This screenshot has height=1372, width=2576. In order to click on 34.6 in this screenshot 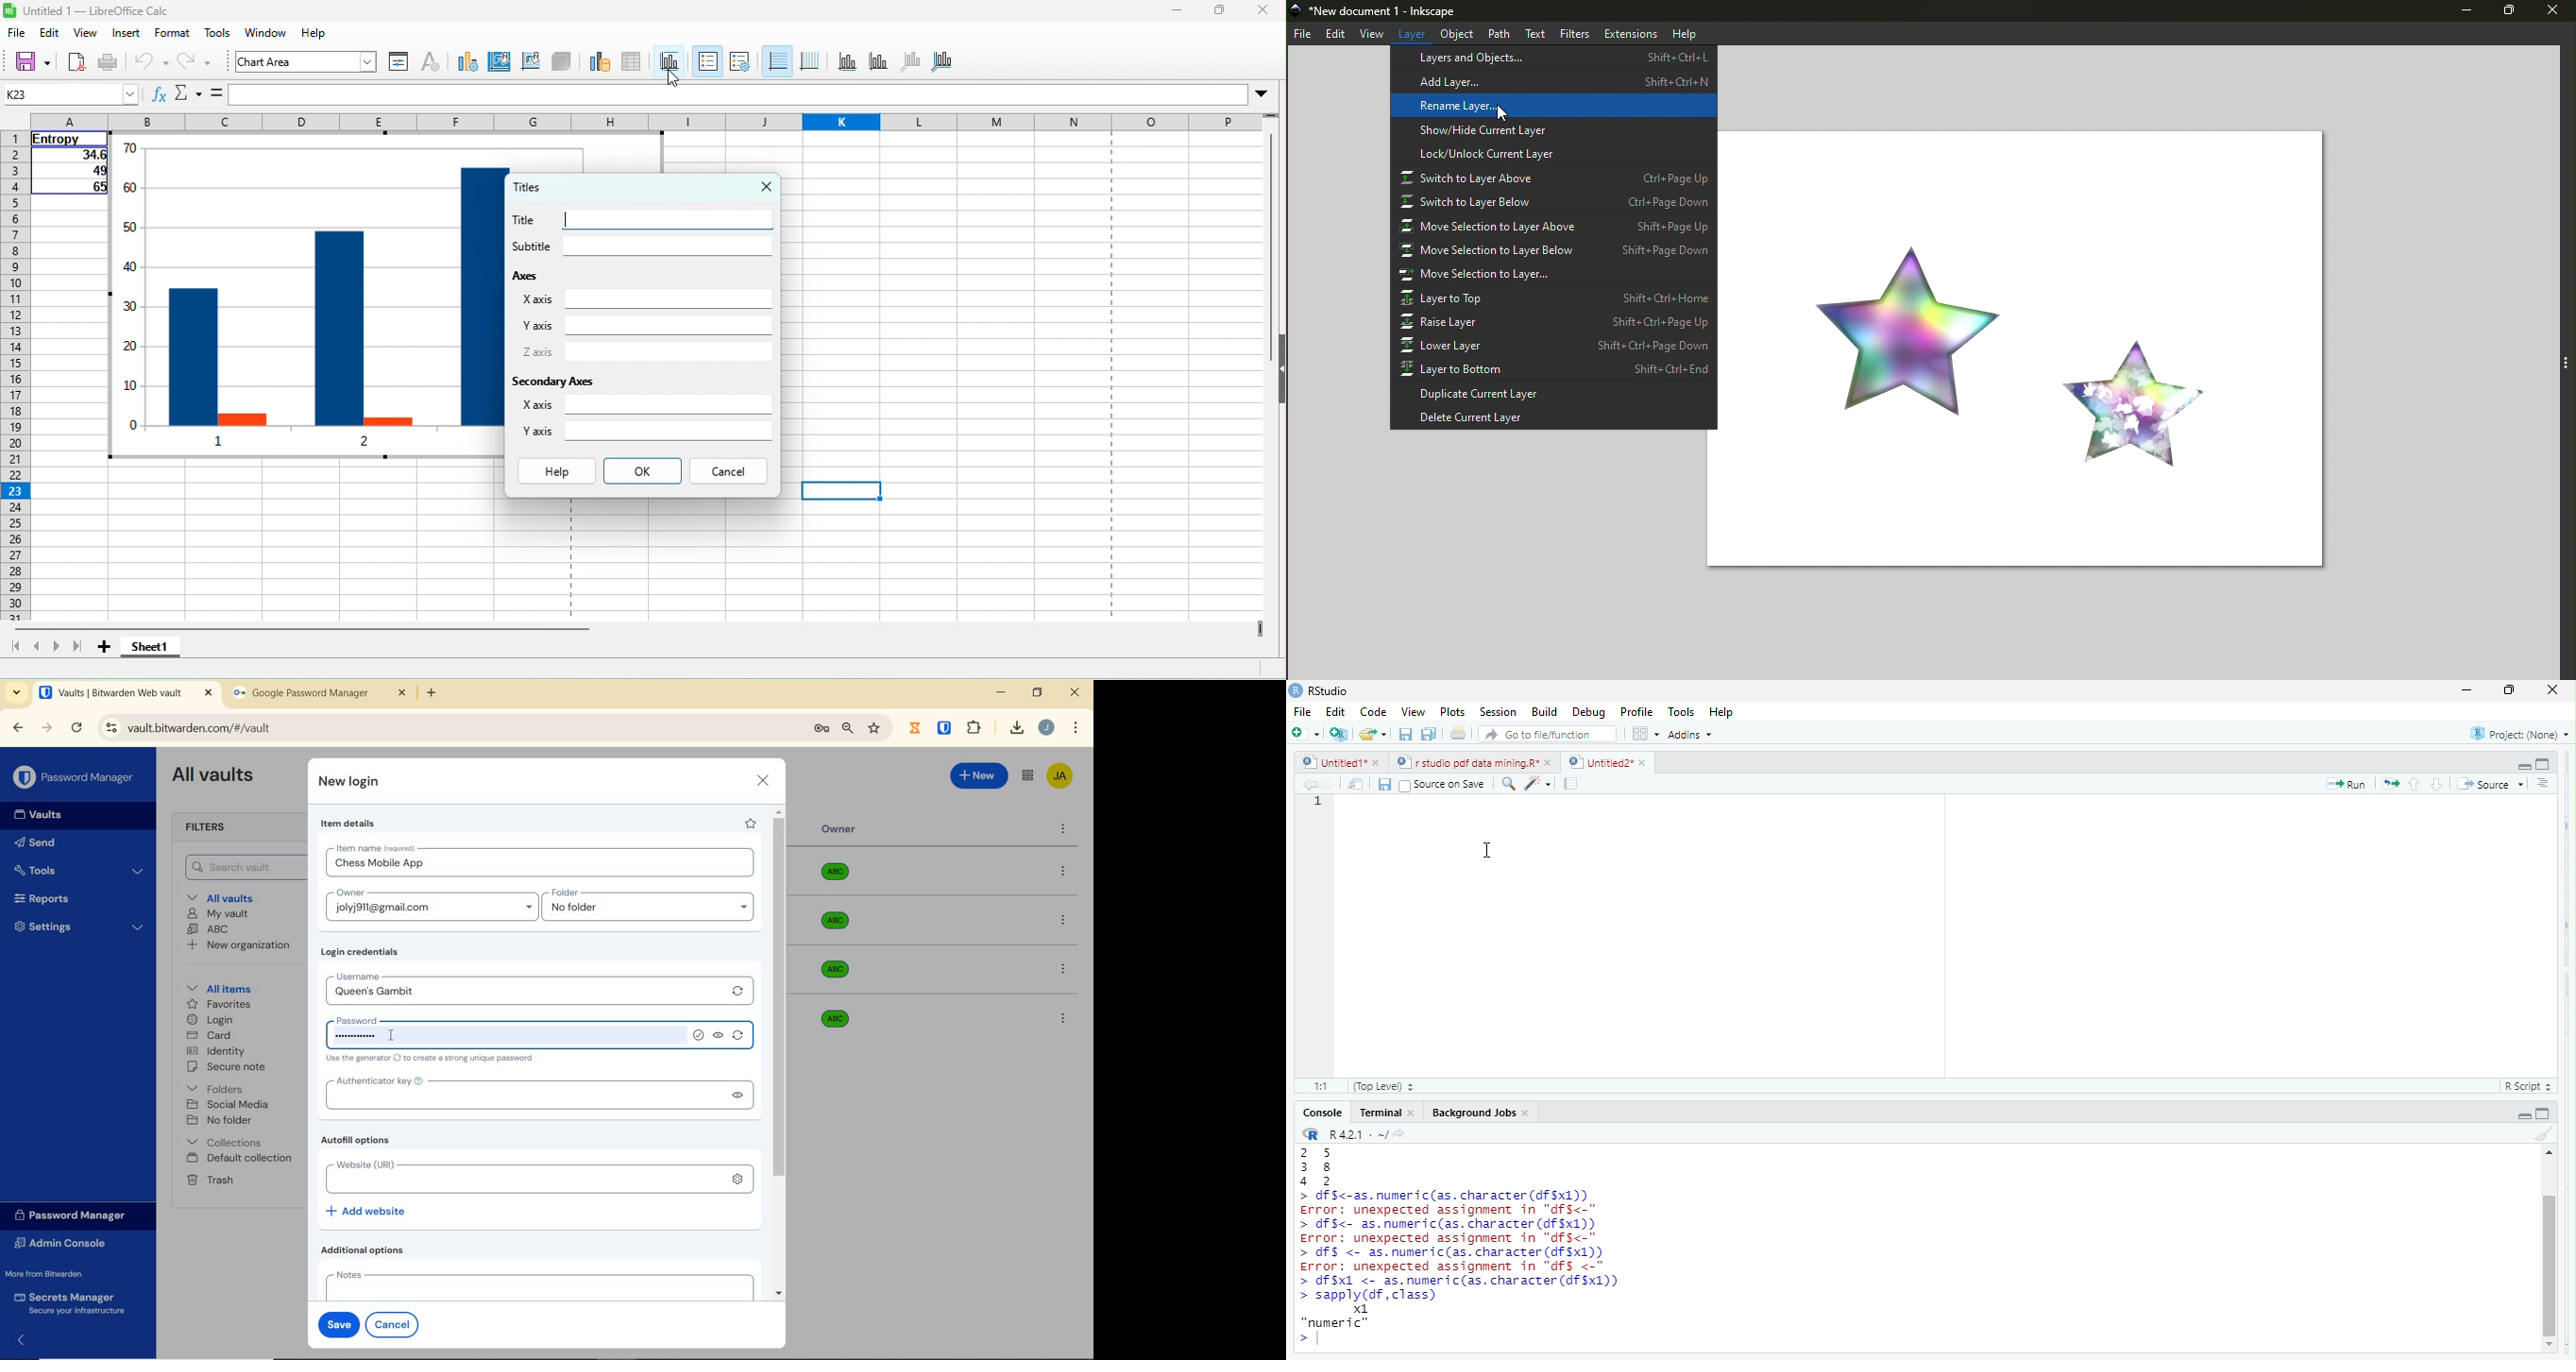, I will do `click(68, 156)`.